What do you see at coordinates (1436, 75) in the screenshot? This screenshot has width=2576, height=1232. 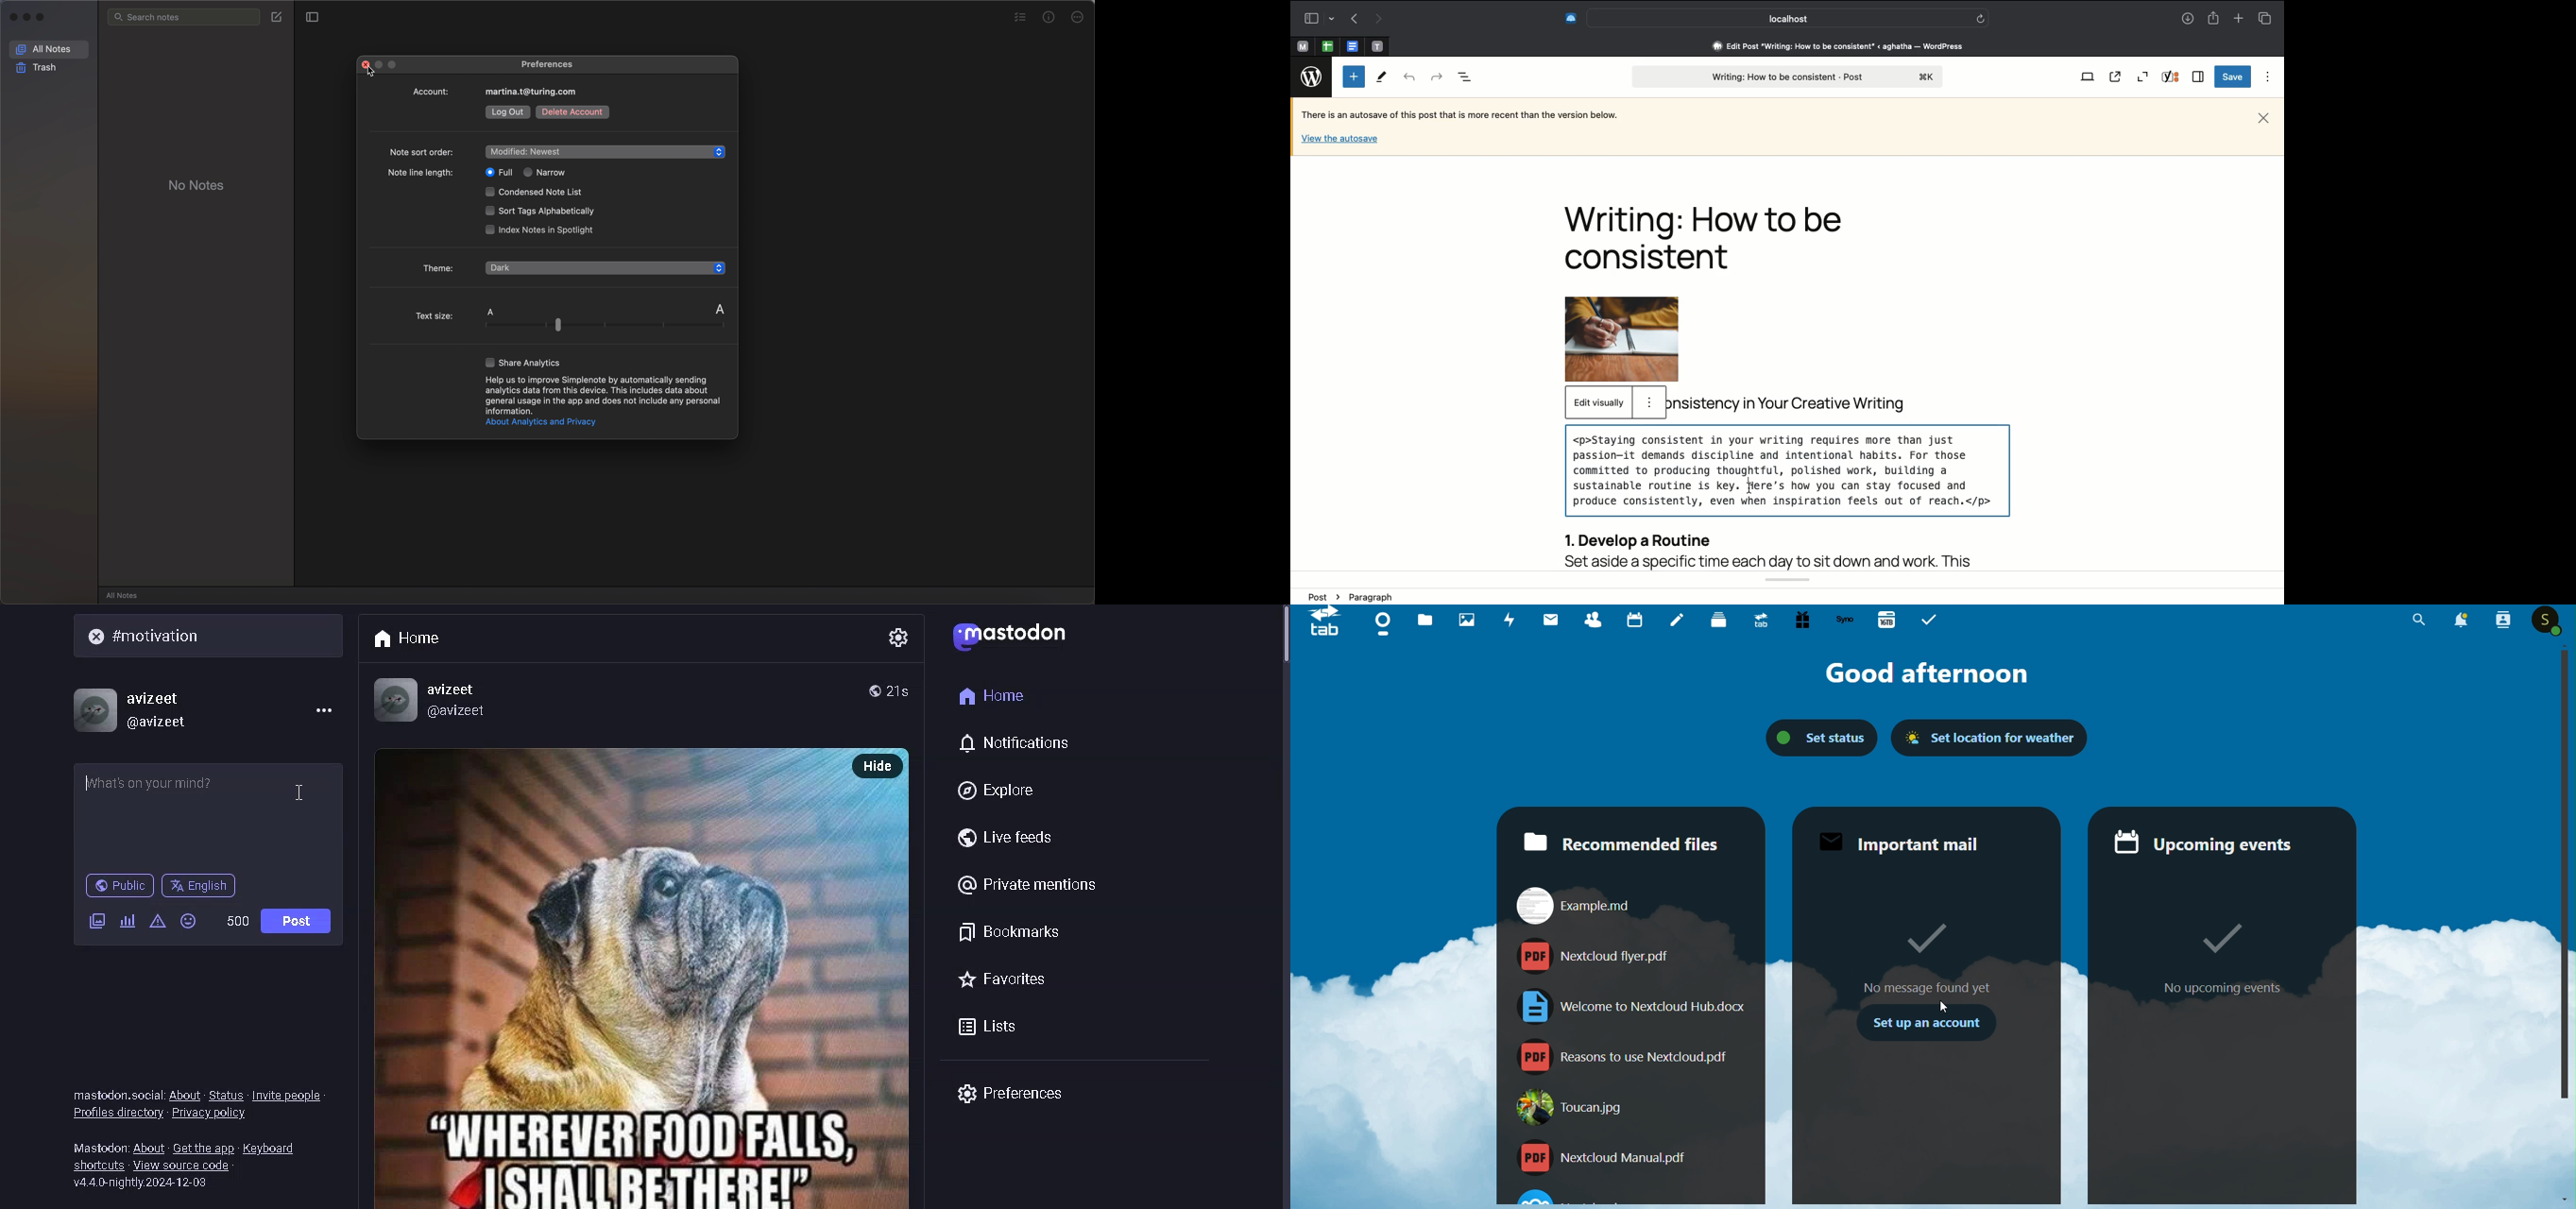 I see `Redo` at bounding box center [1436, 75].